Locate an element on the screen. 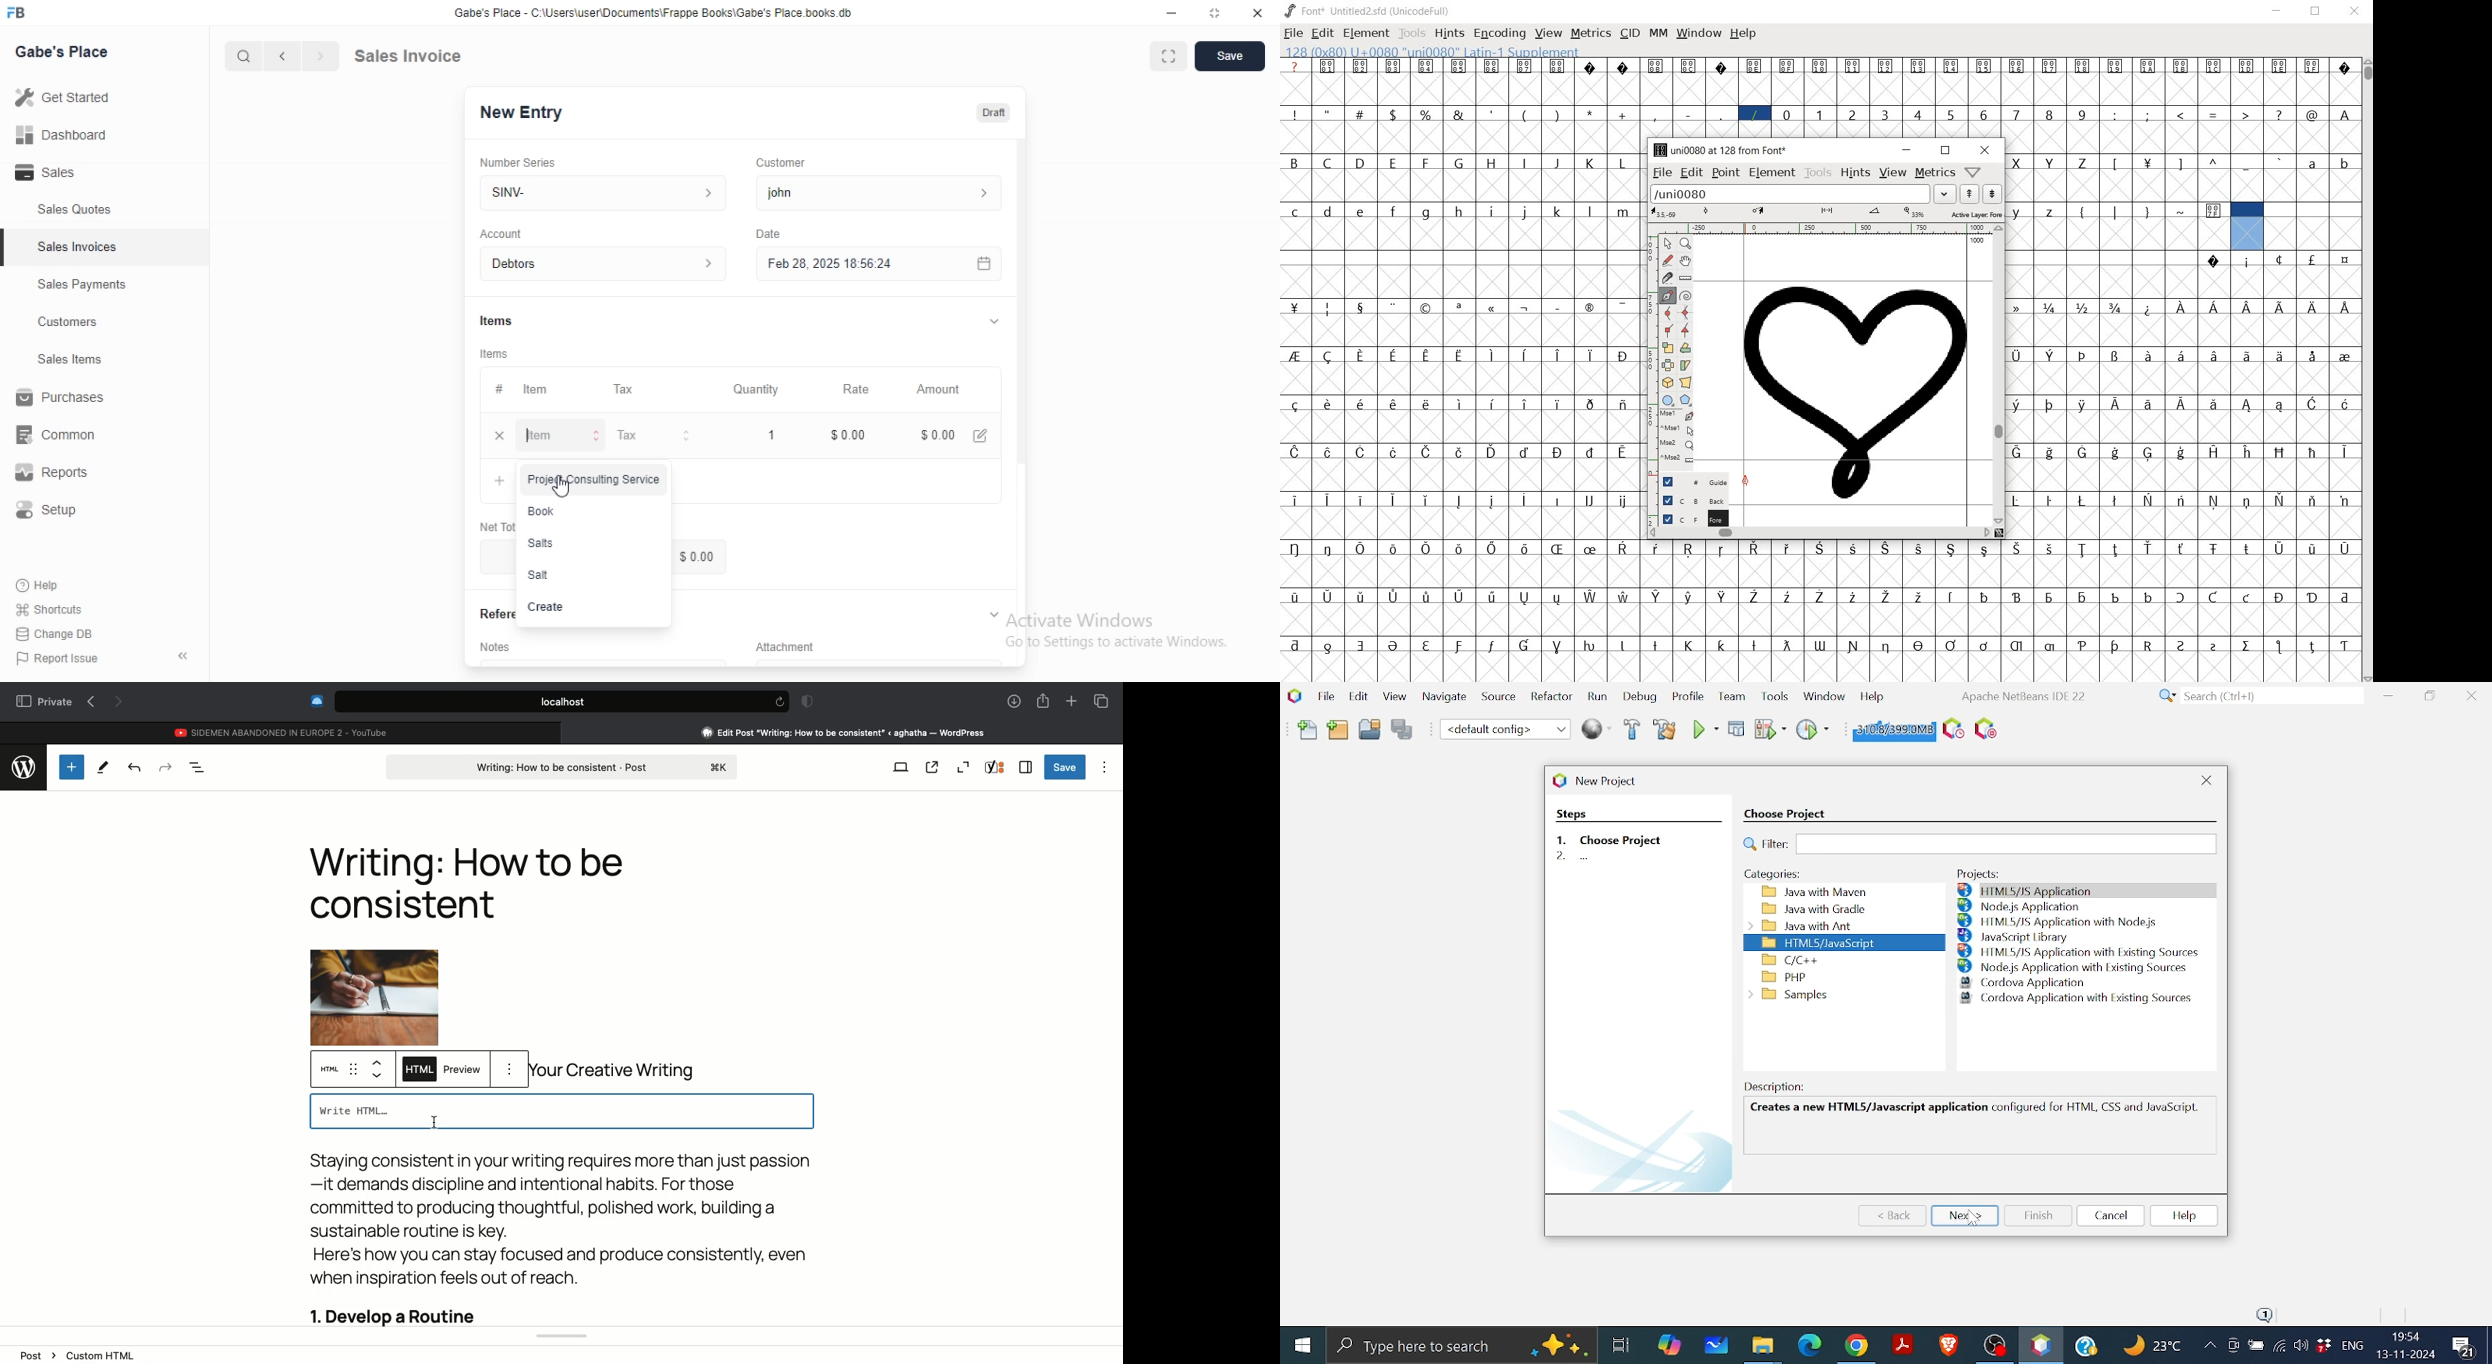 This screenshot has height=1372, width=2492. glyph is located at coordinates (2115, 403).